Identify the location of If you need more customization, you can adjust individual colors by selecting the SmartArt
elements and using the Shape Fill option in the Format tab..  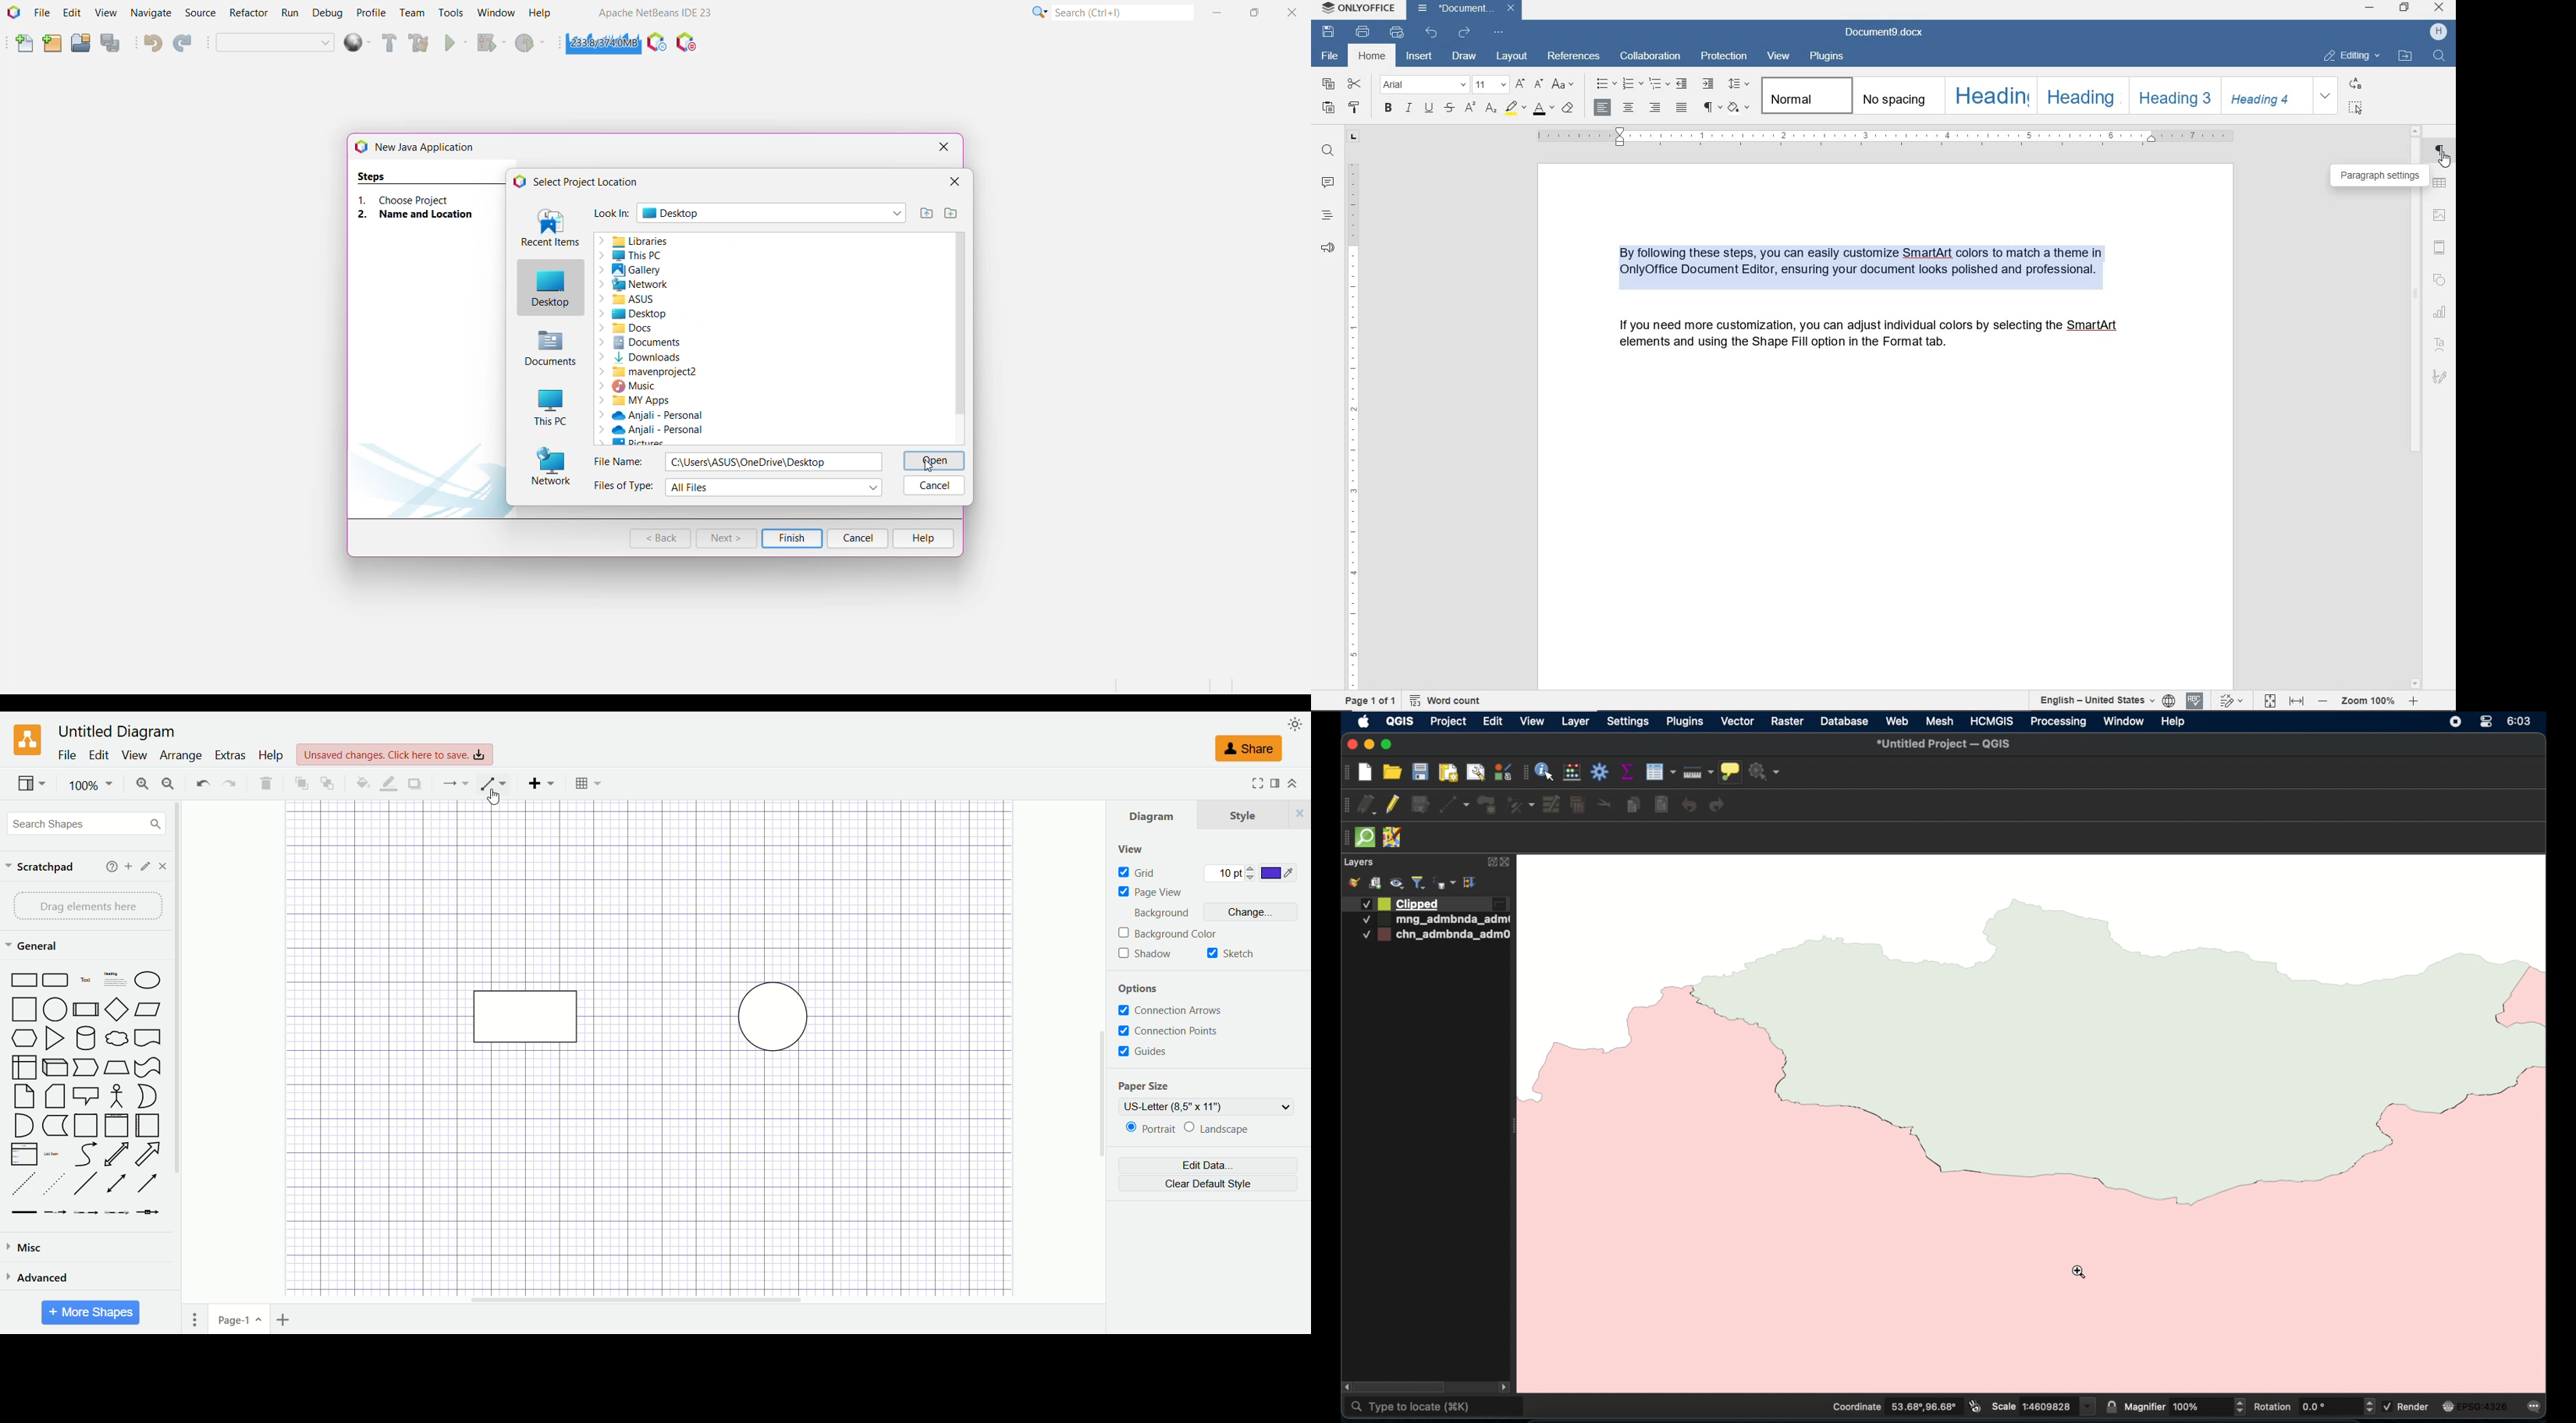
(1882, 339).